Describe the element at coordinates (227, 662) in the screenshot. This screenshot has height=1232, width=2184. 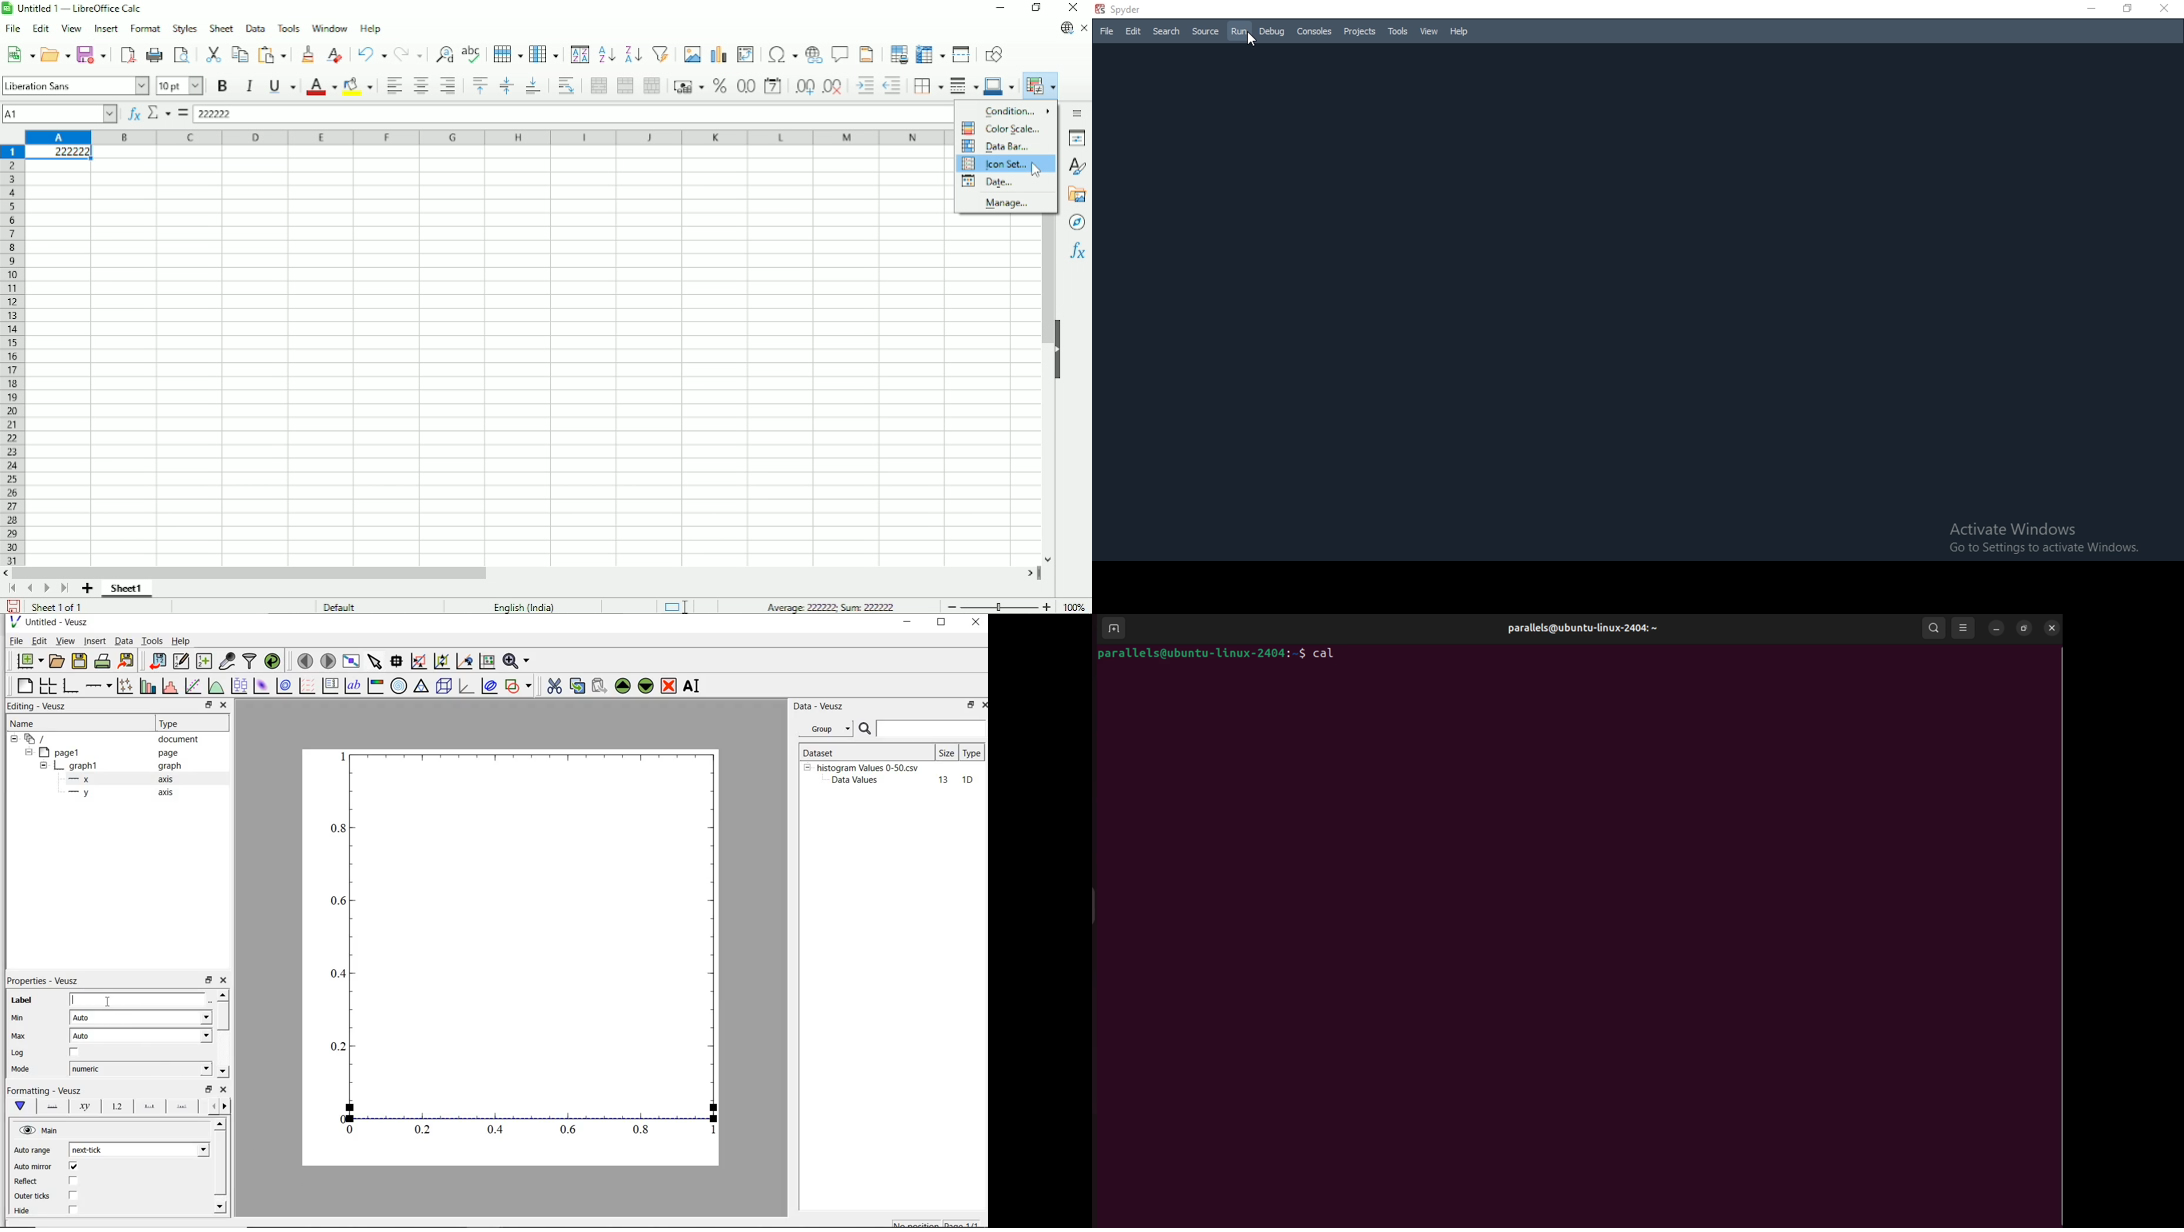
I see `capture remote data` at that location.